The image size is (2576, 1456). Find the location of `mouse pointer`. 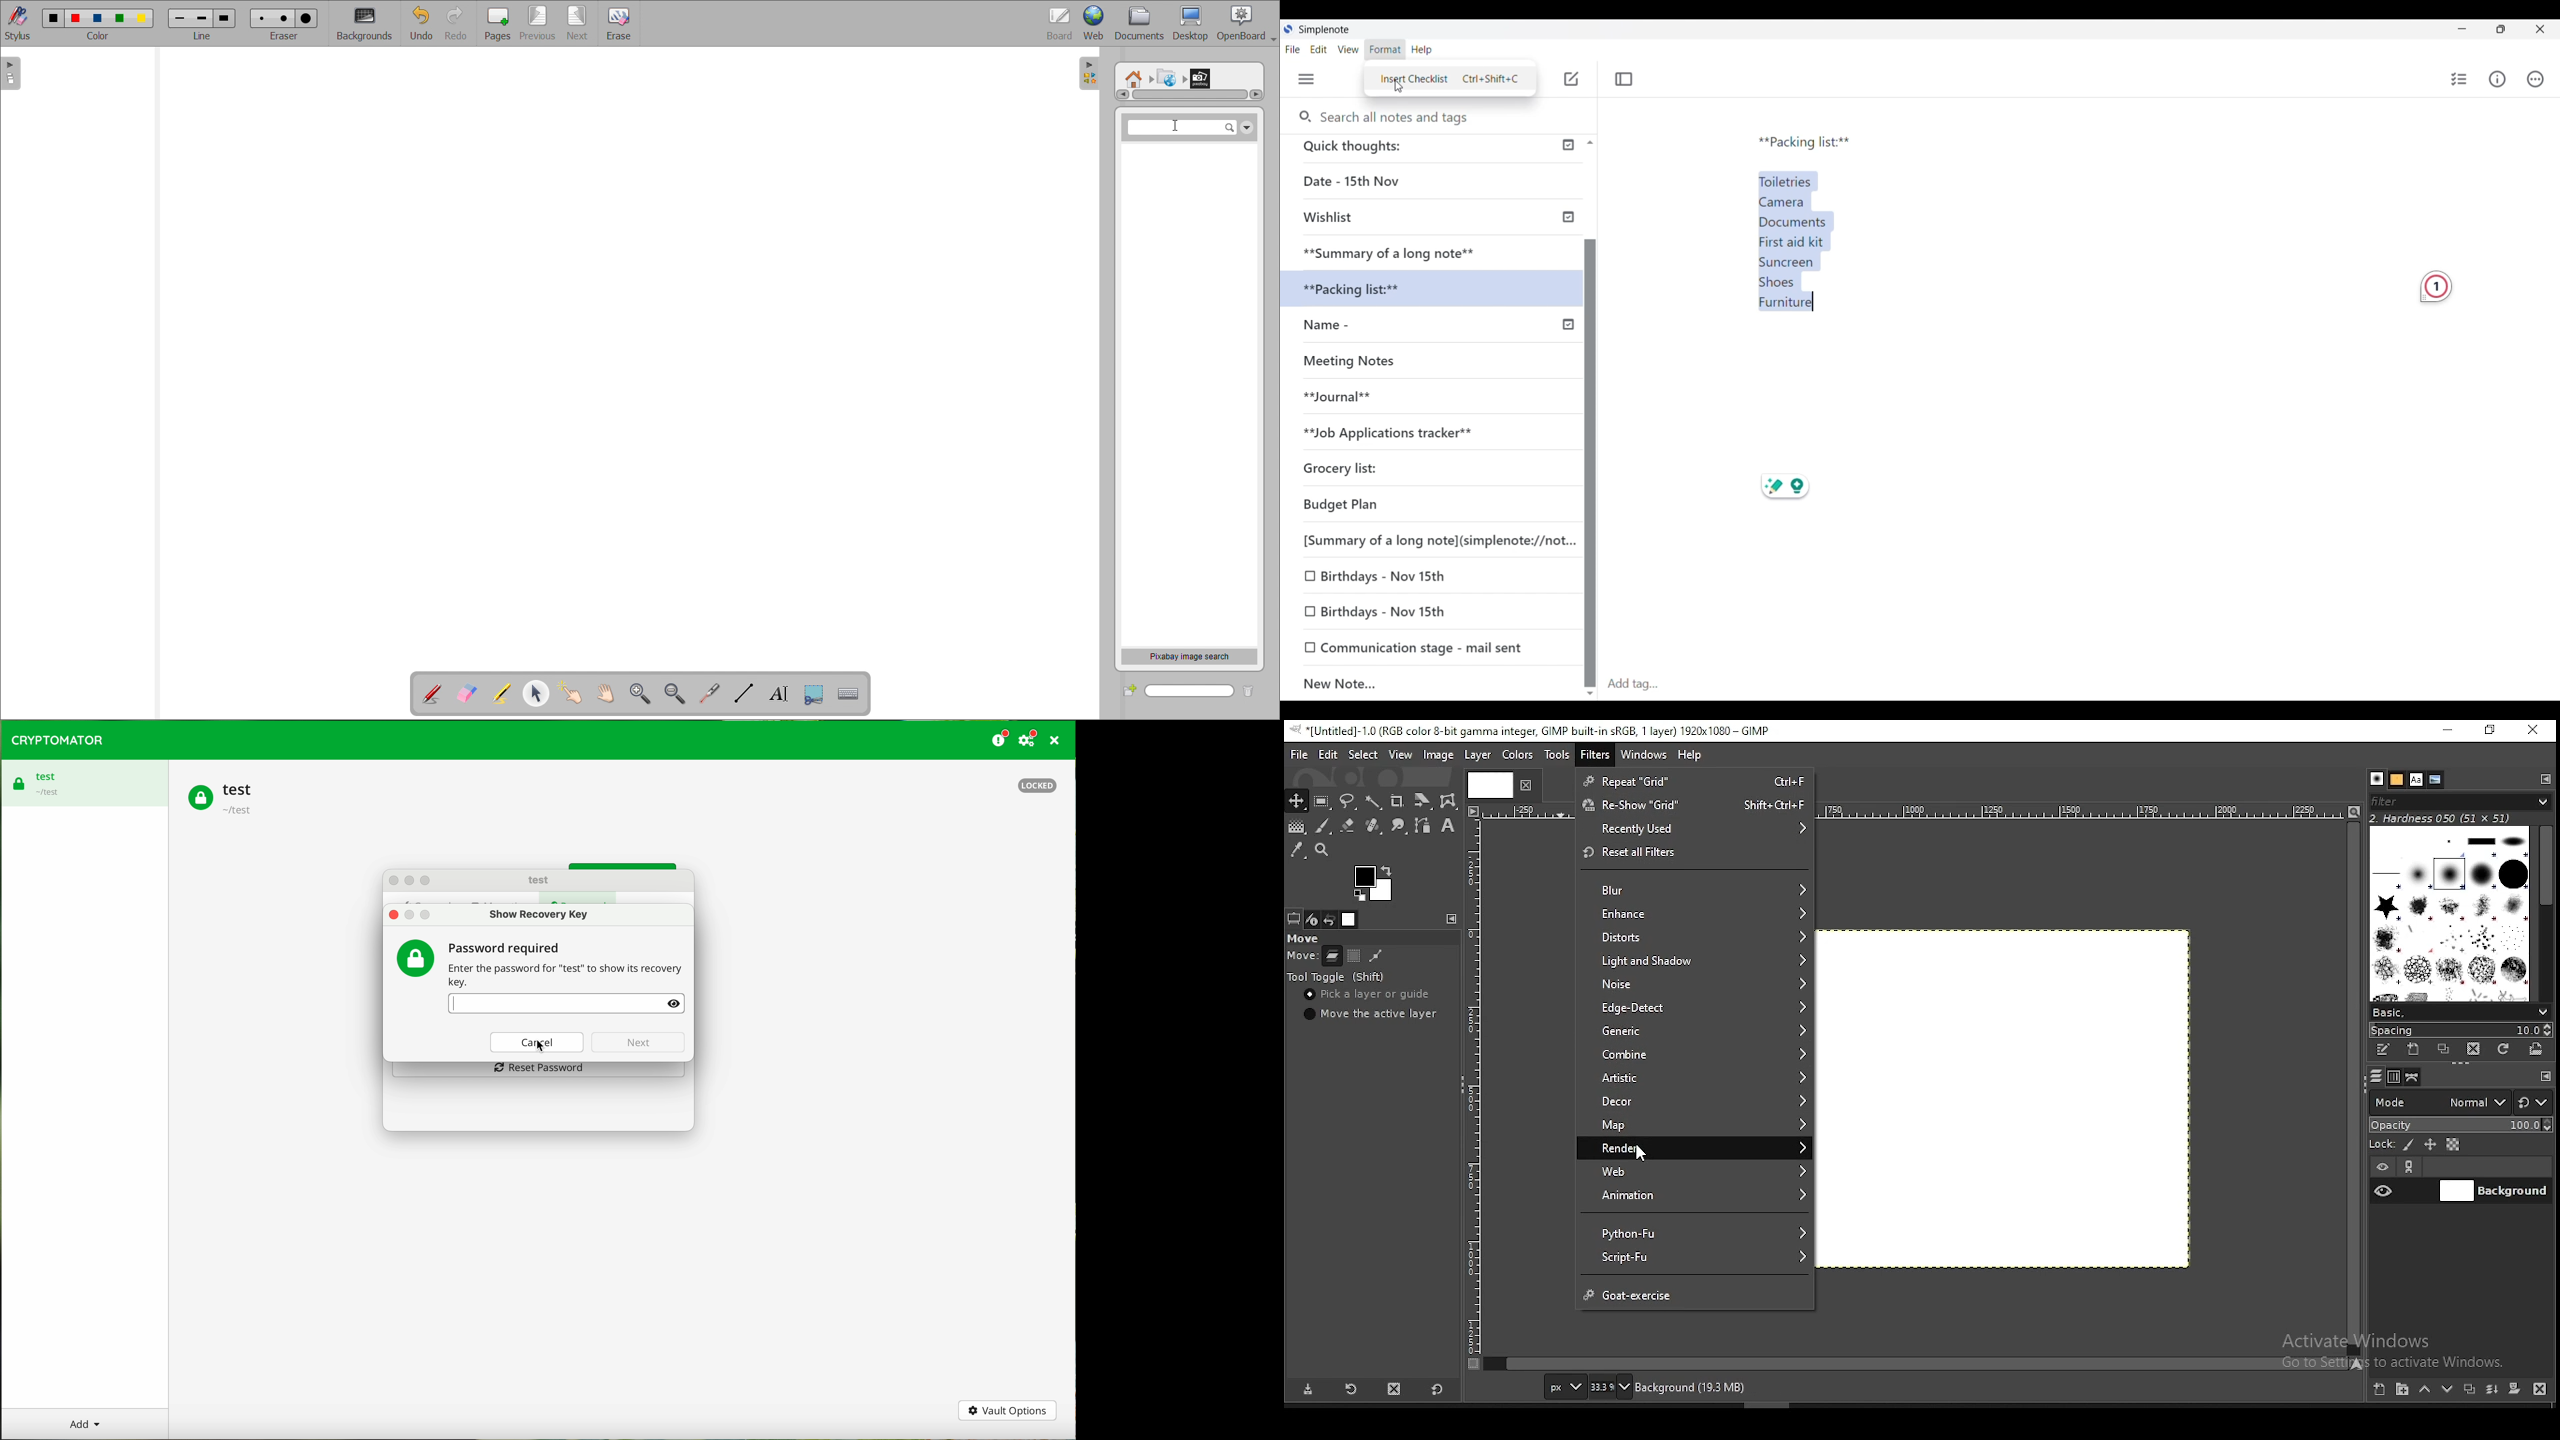

mouse pointer is located at coordinates (1639, 1155).